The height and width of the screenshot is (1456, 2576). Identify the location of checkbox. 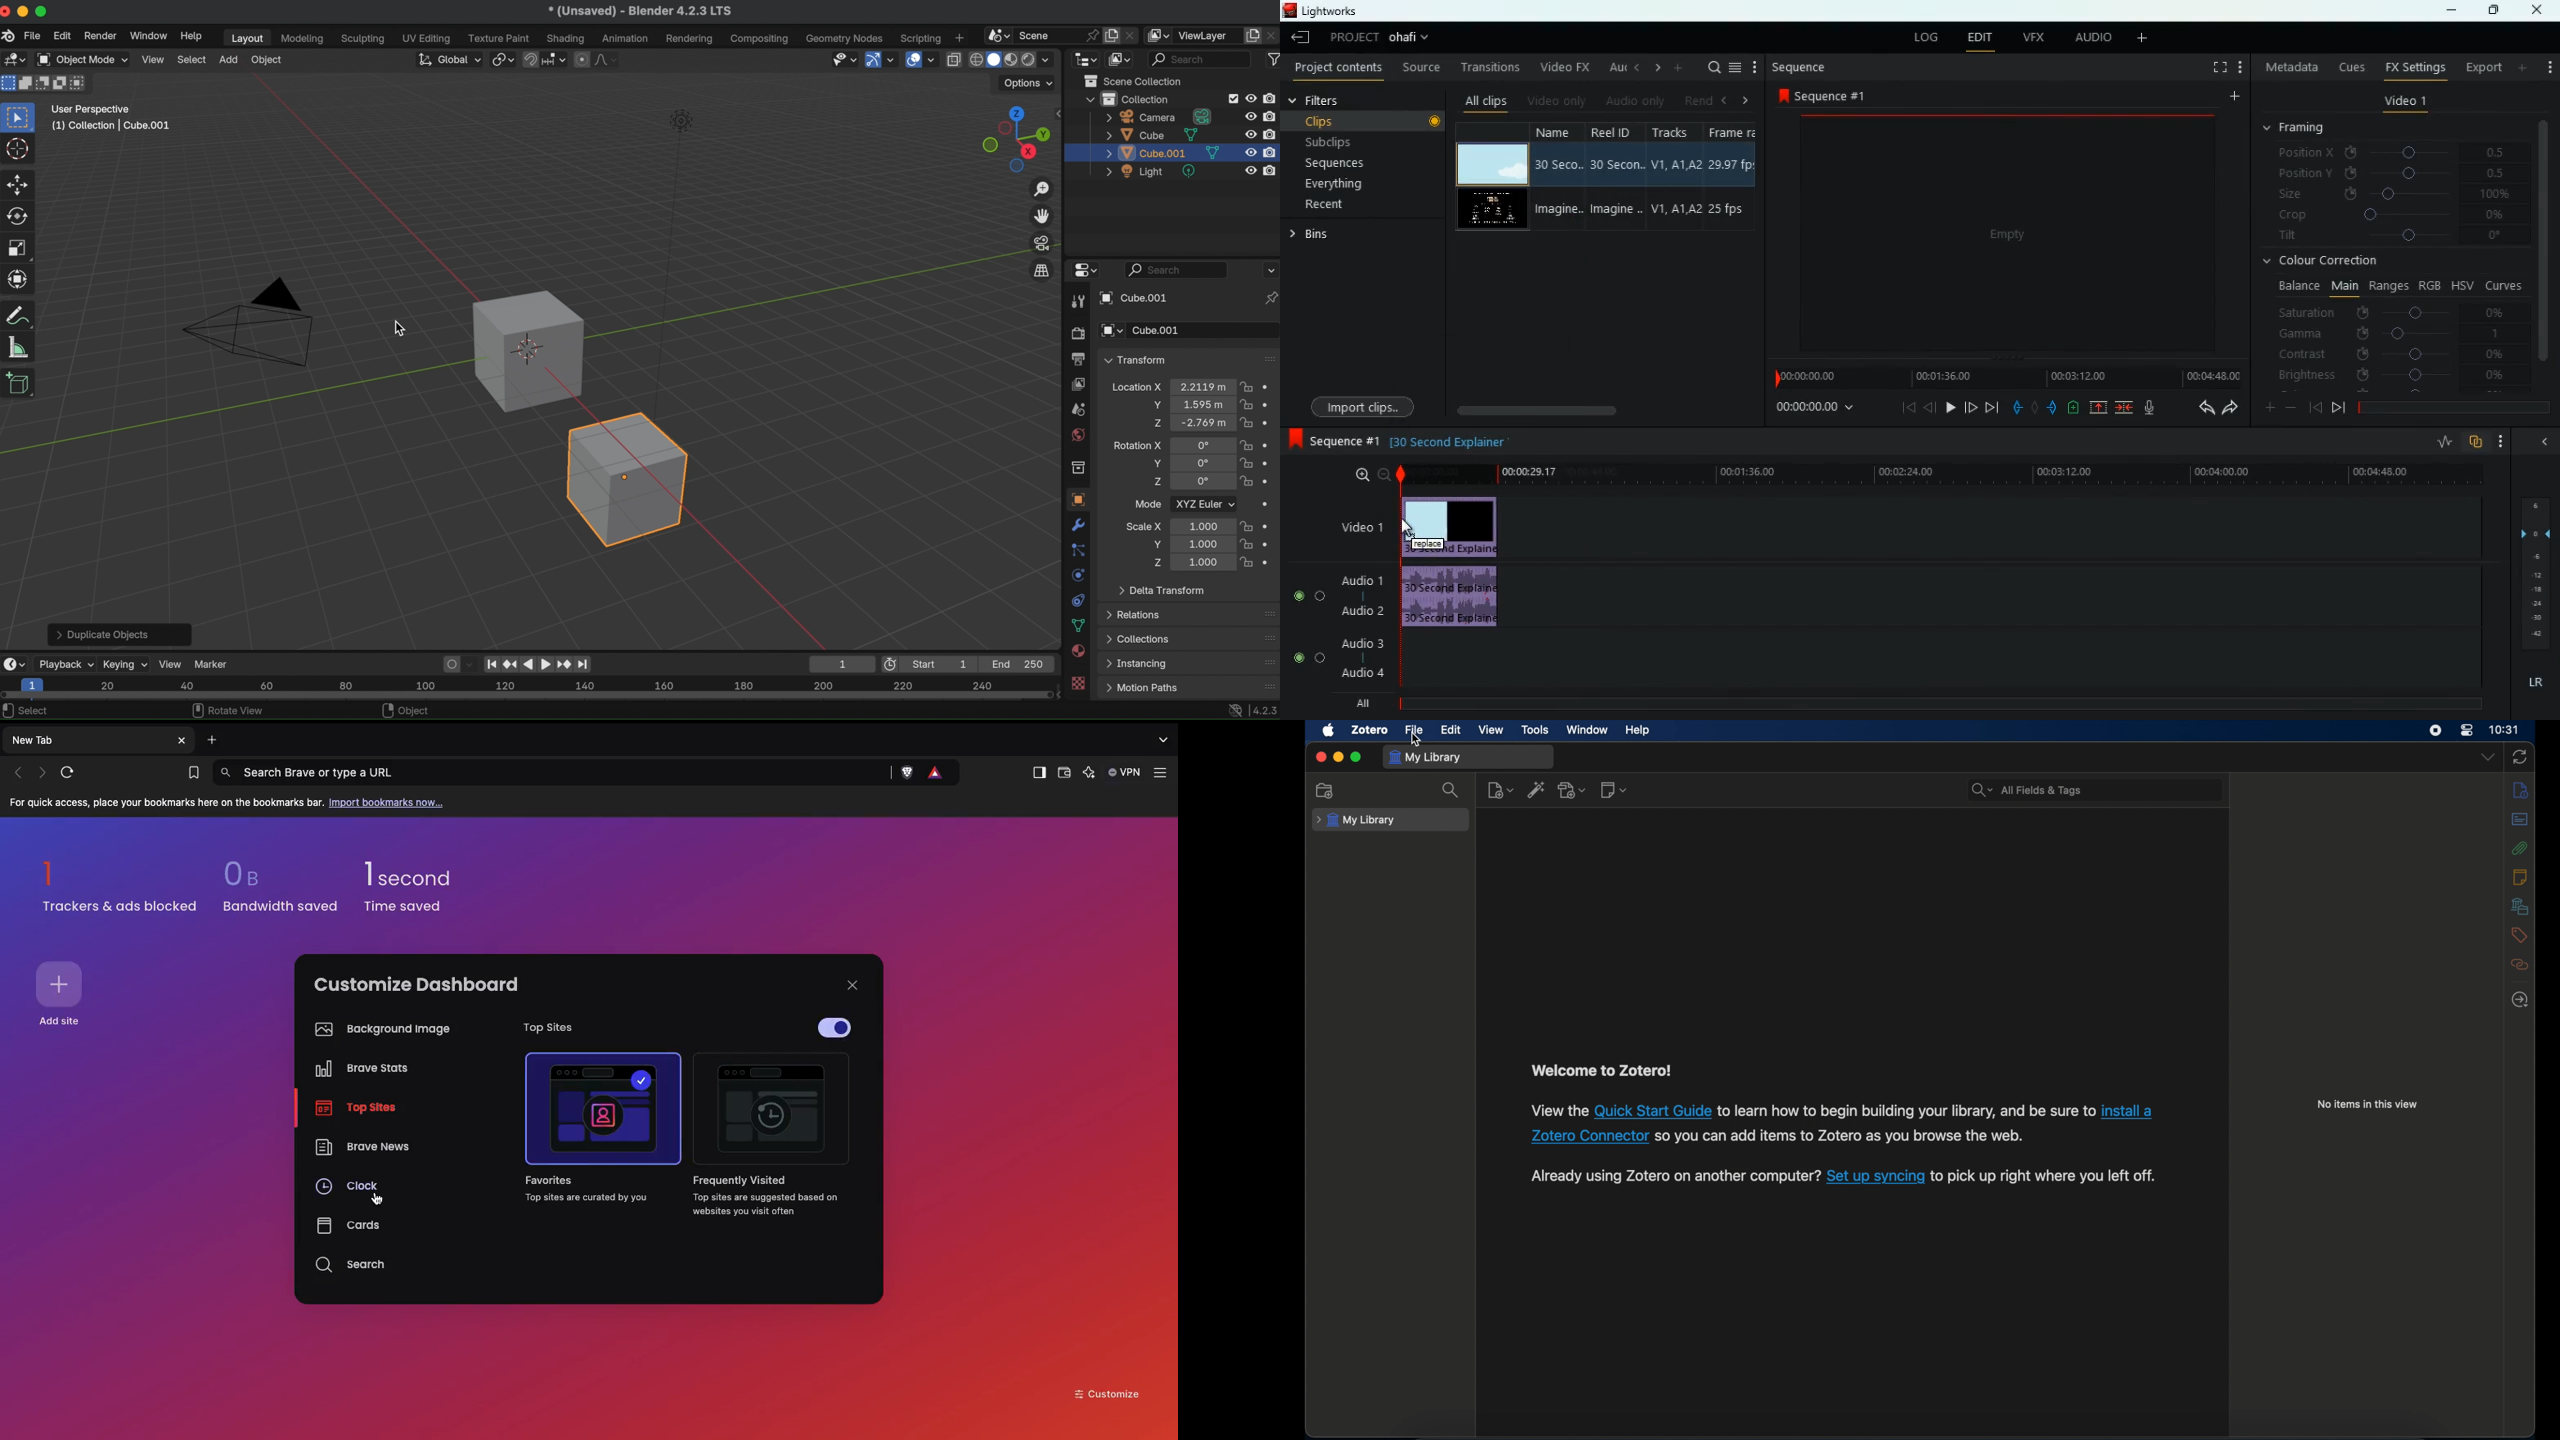
(1231, 99).